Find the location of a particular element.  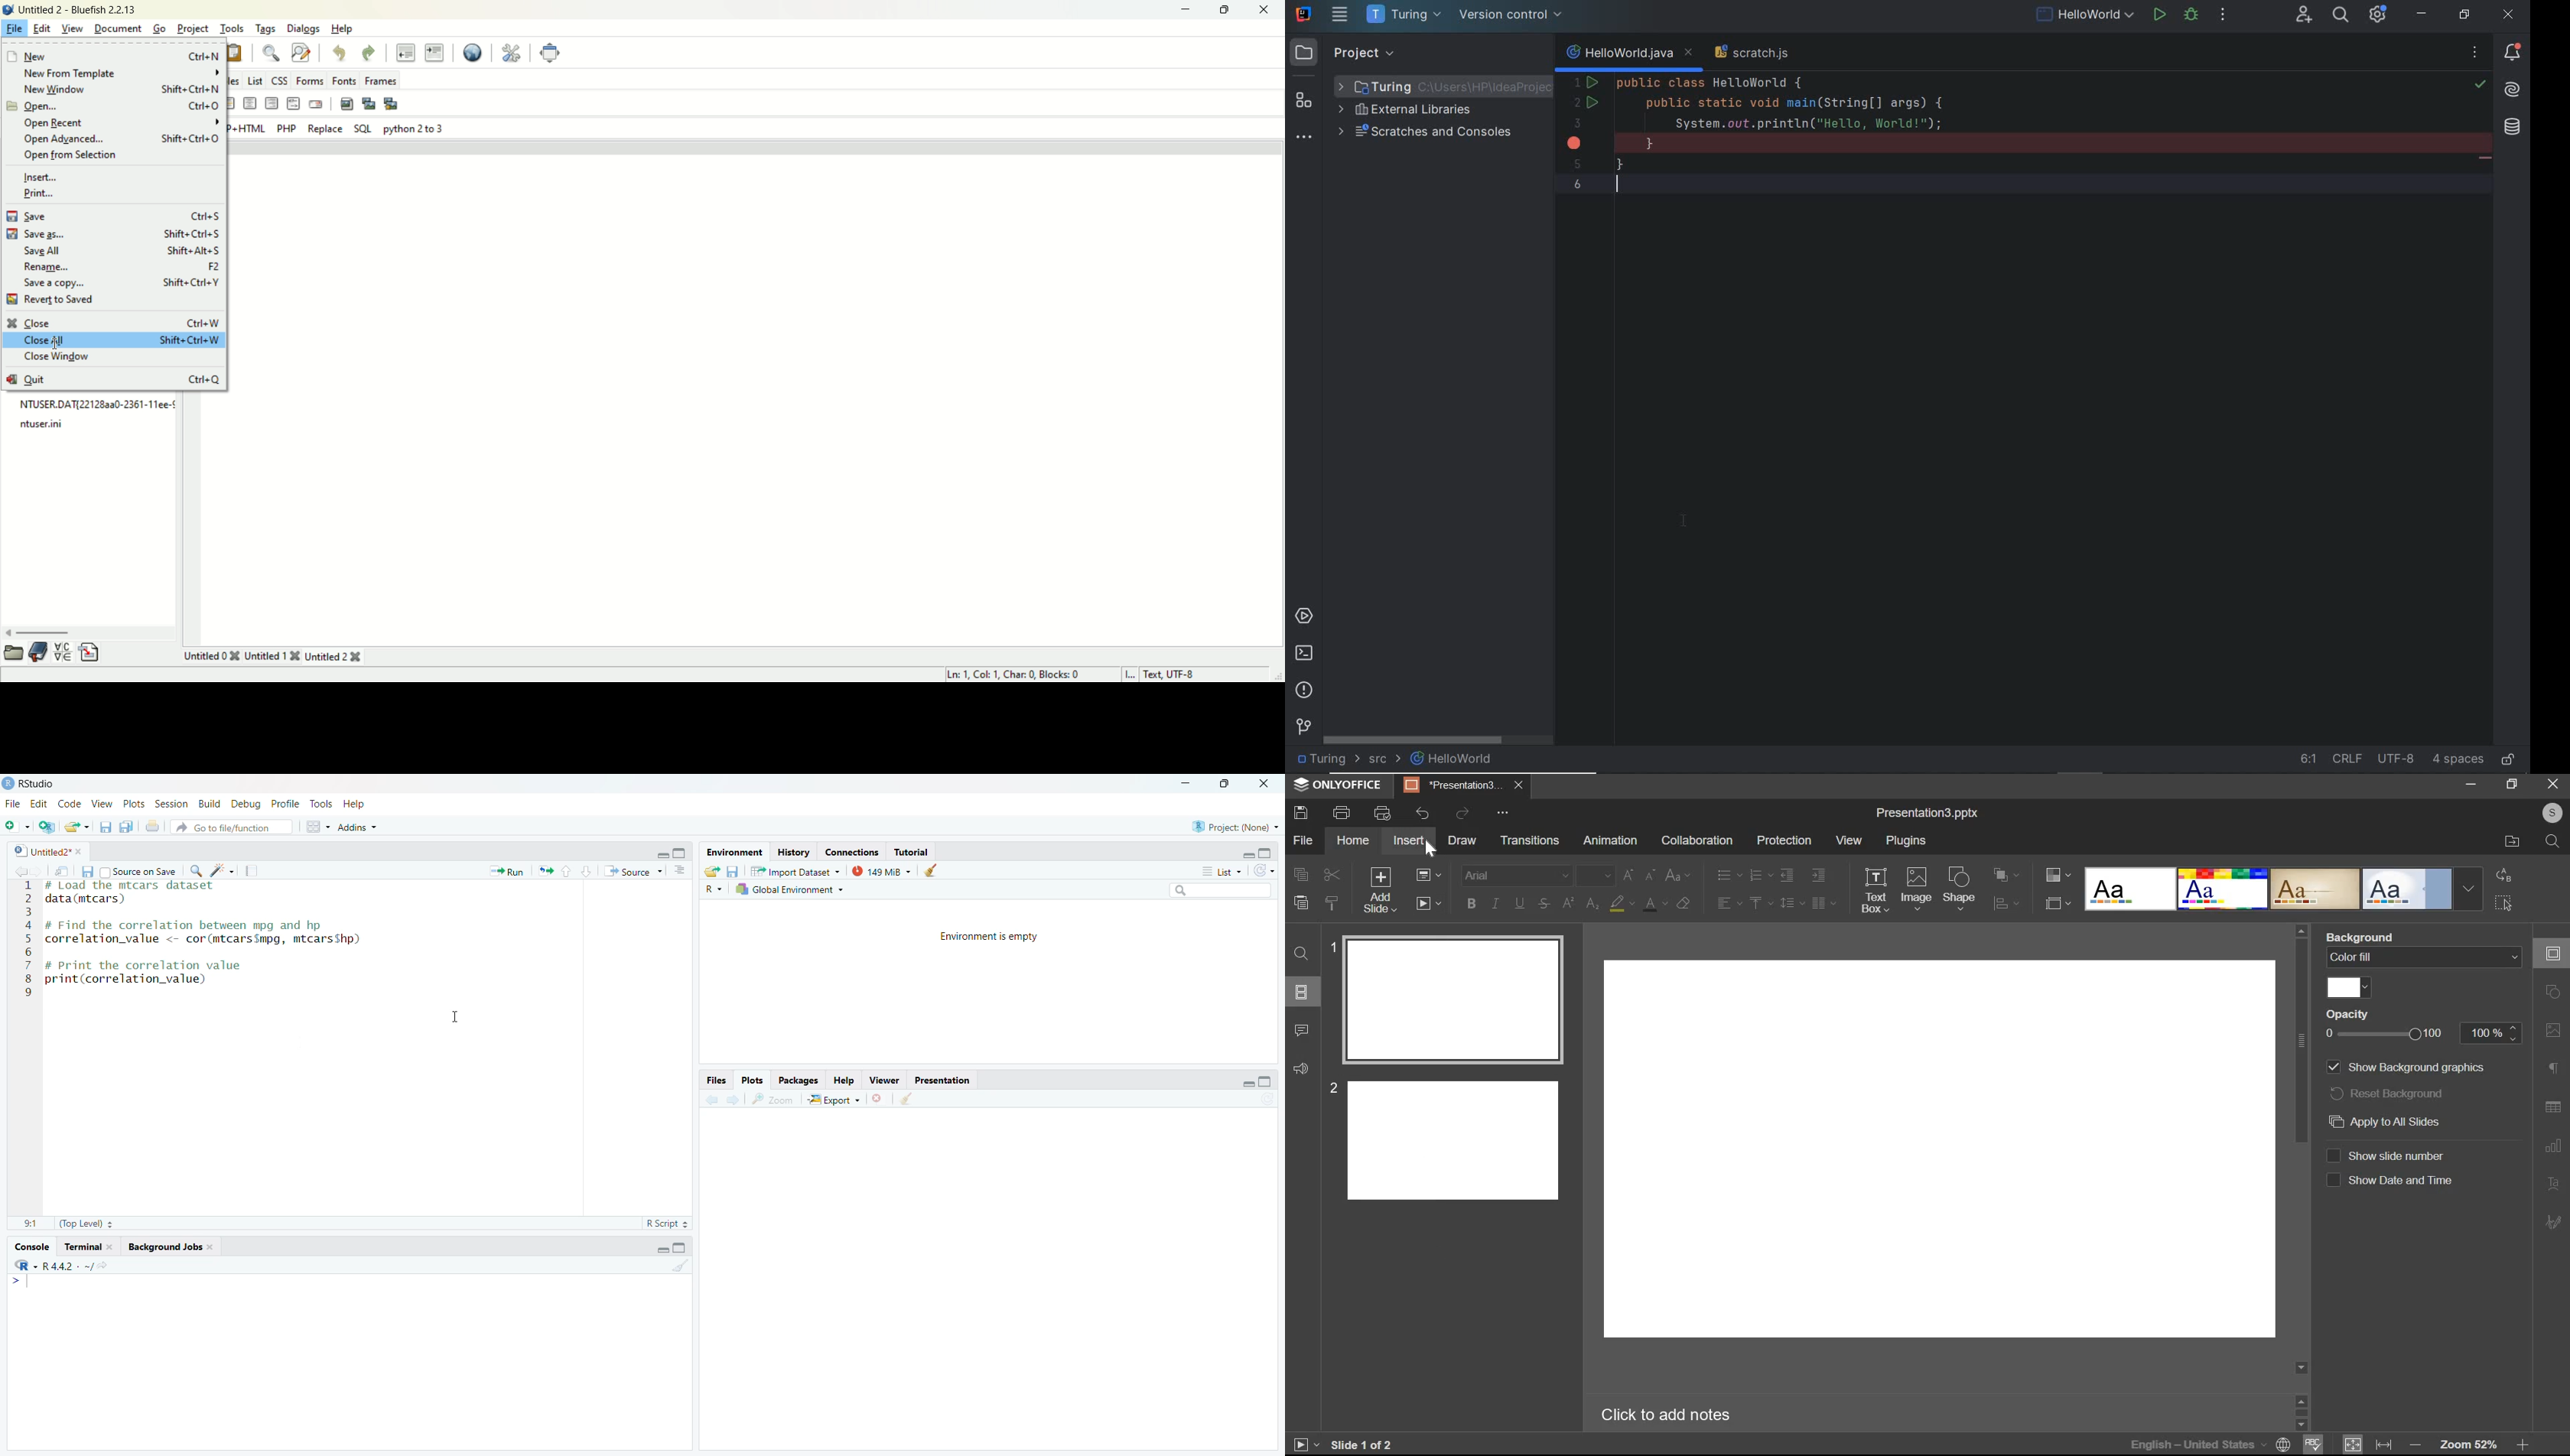

Maximize is located at coordinates (681, 853).